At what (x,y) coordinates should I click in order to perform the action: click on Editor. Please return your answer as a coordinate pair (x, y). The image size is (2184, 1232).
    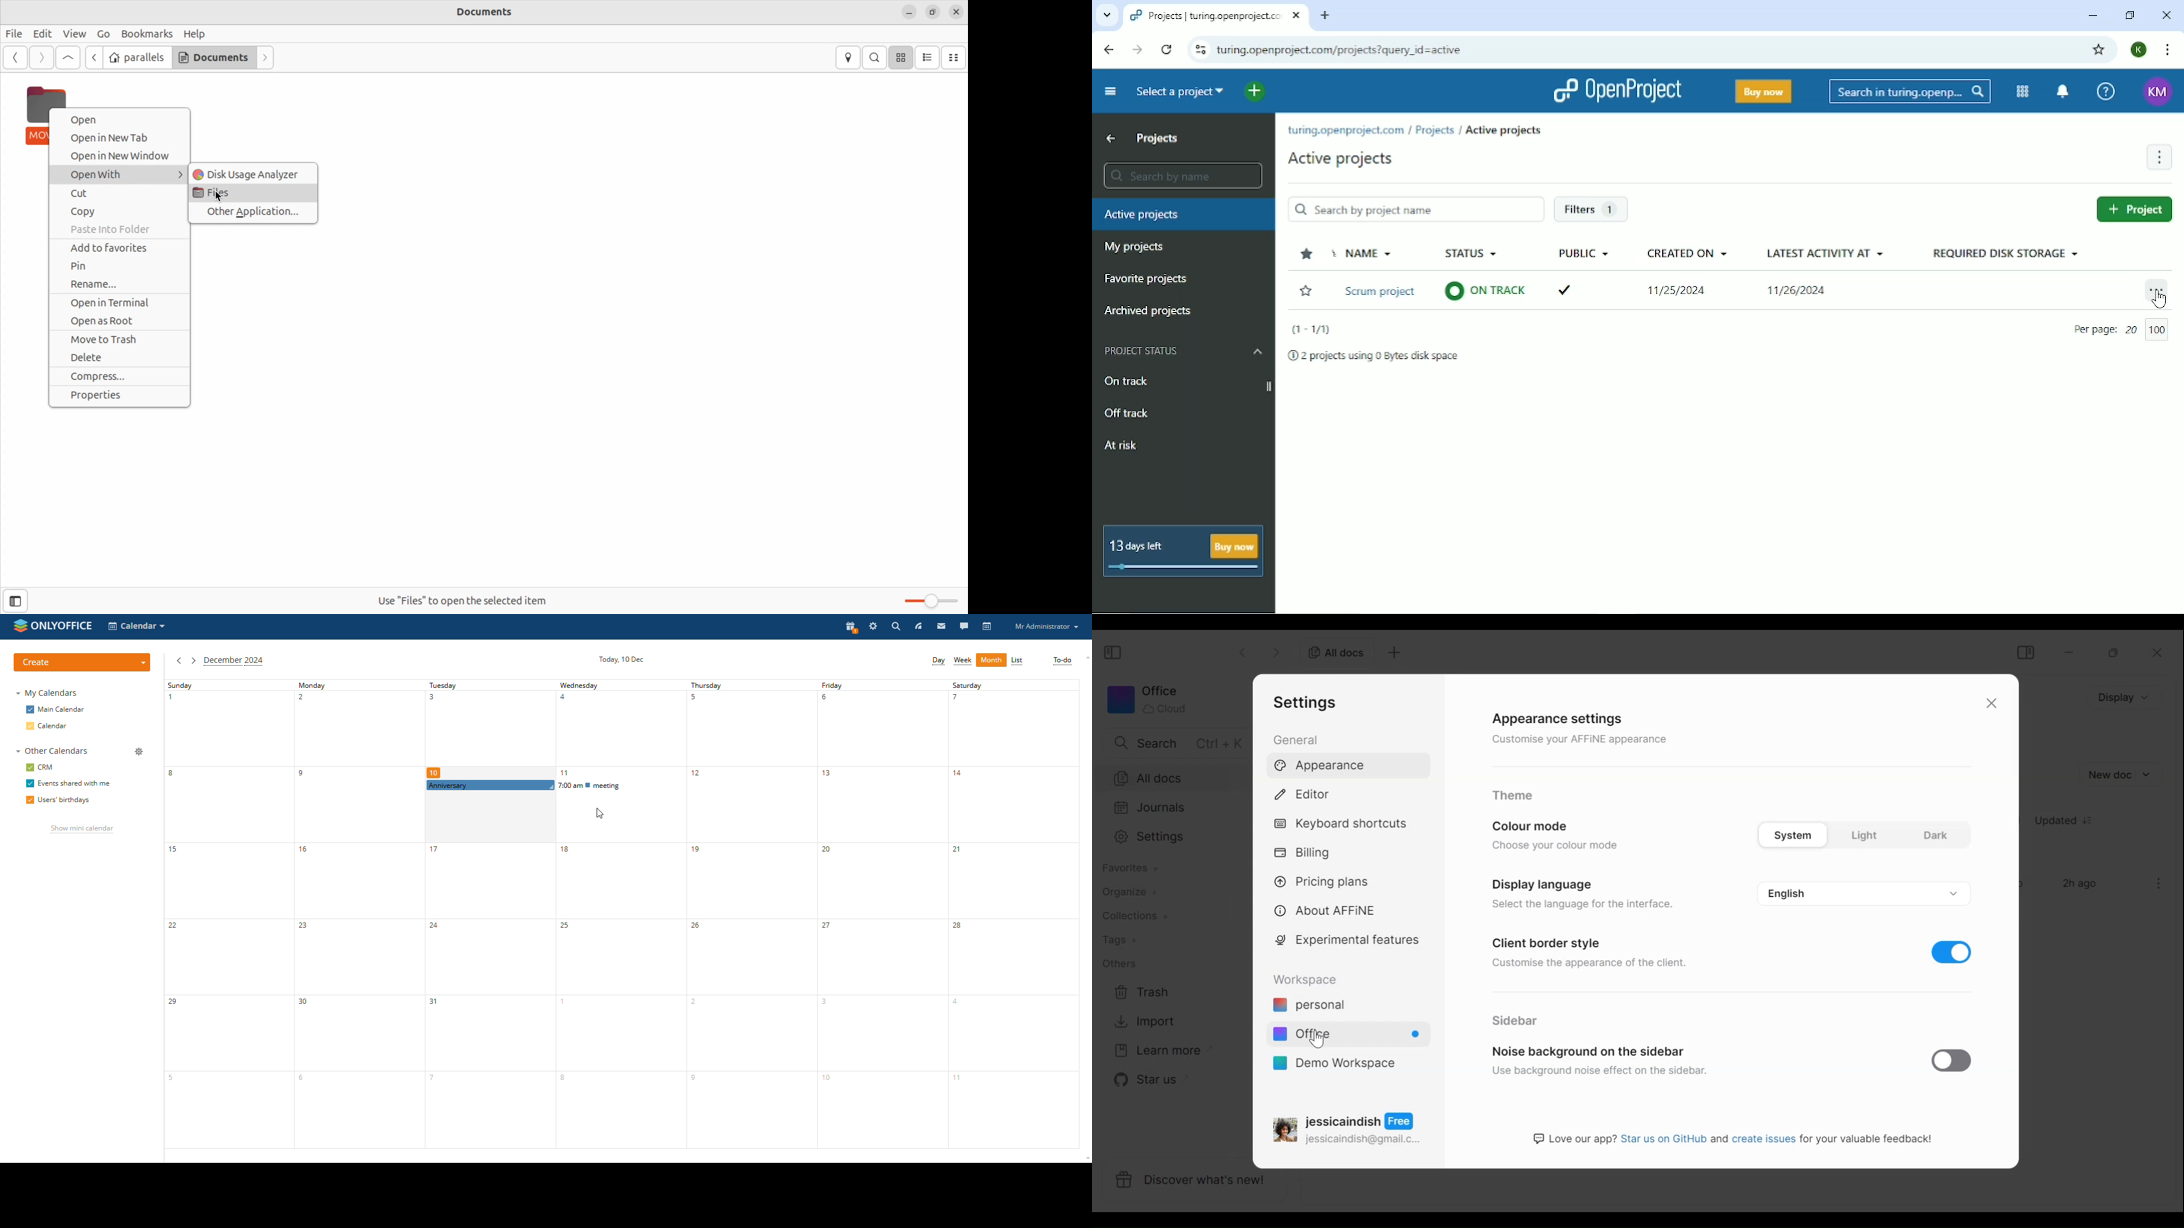
    Looking at the image, I should click on (1307, 793).